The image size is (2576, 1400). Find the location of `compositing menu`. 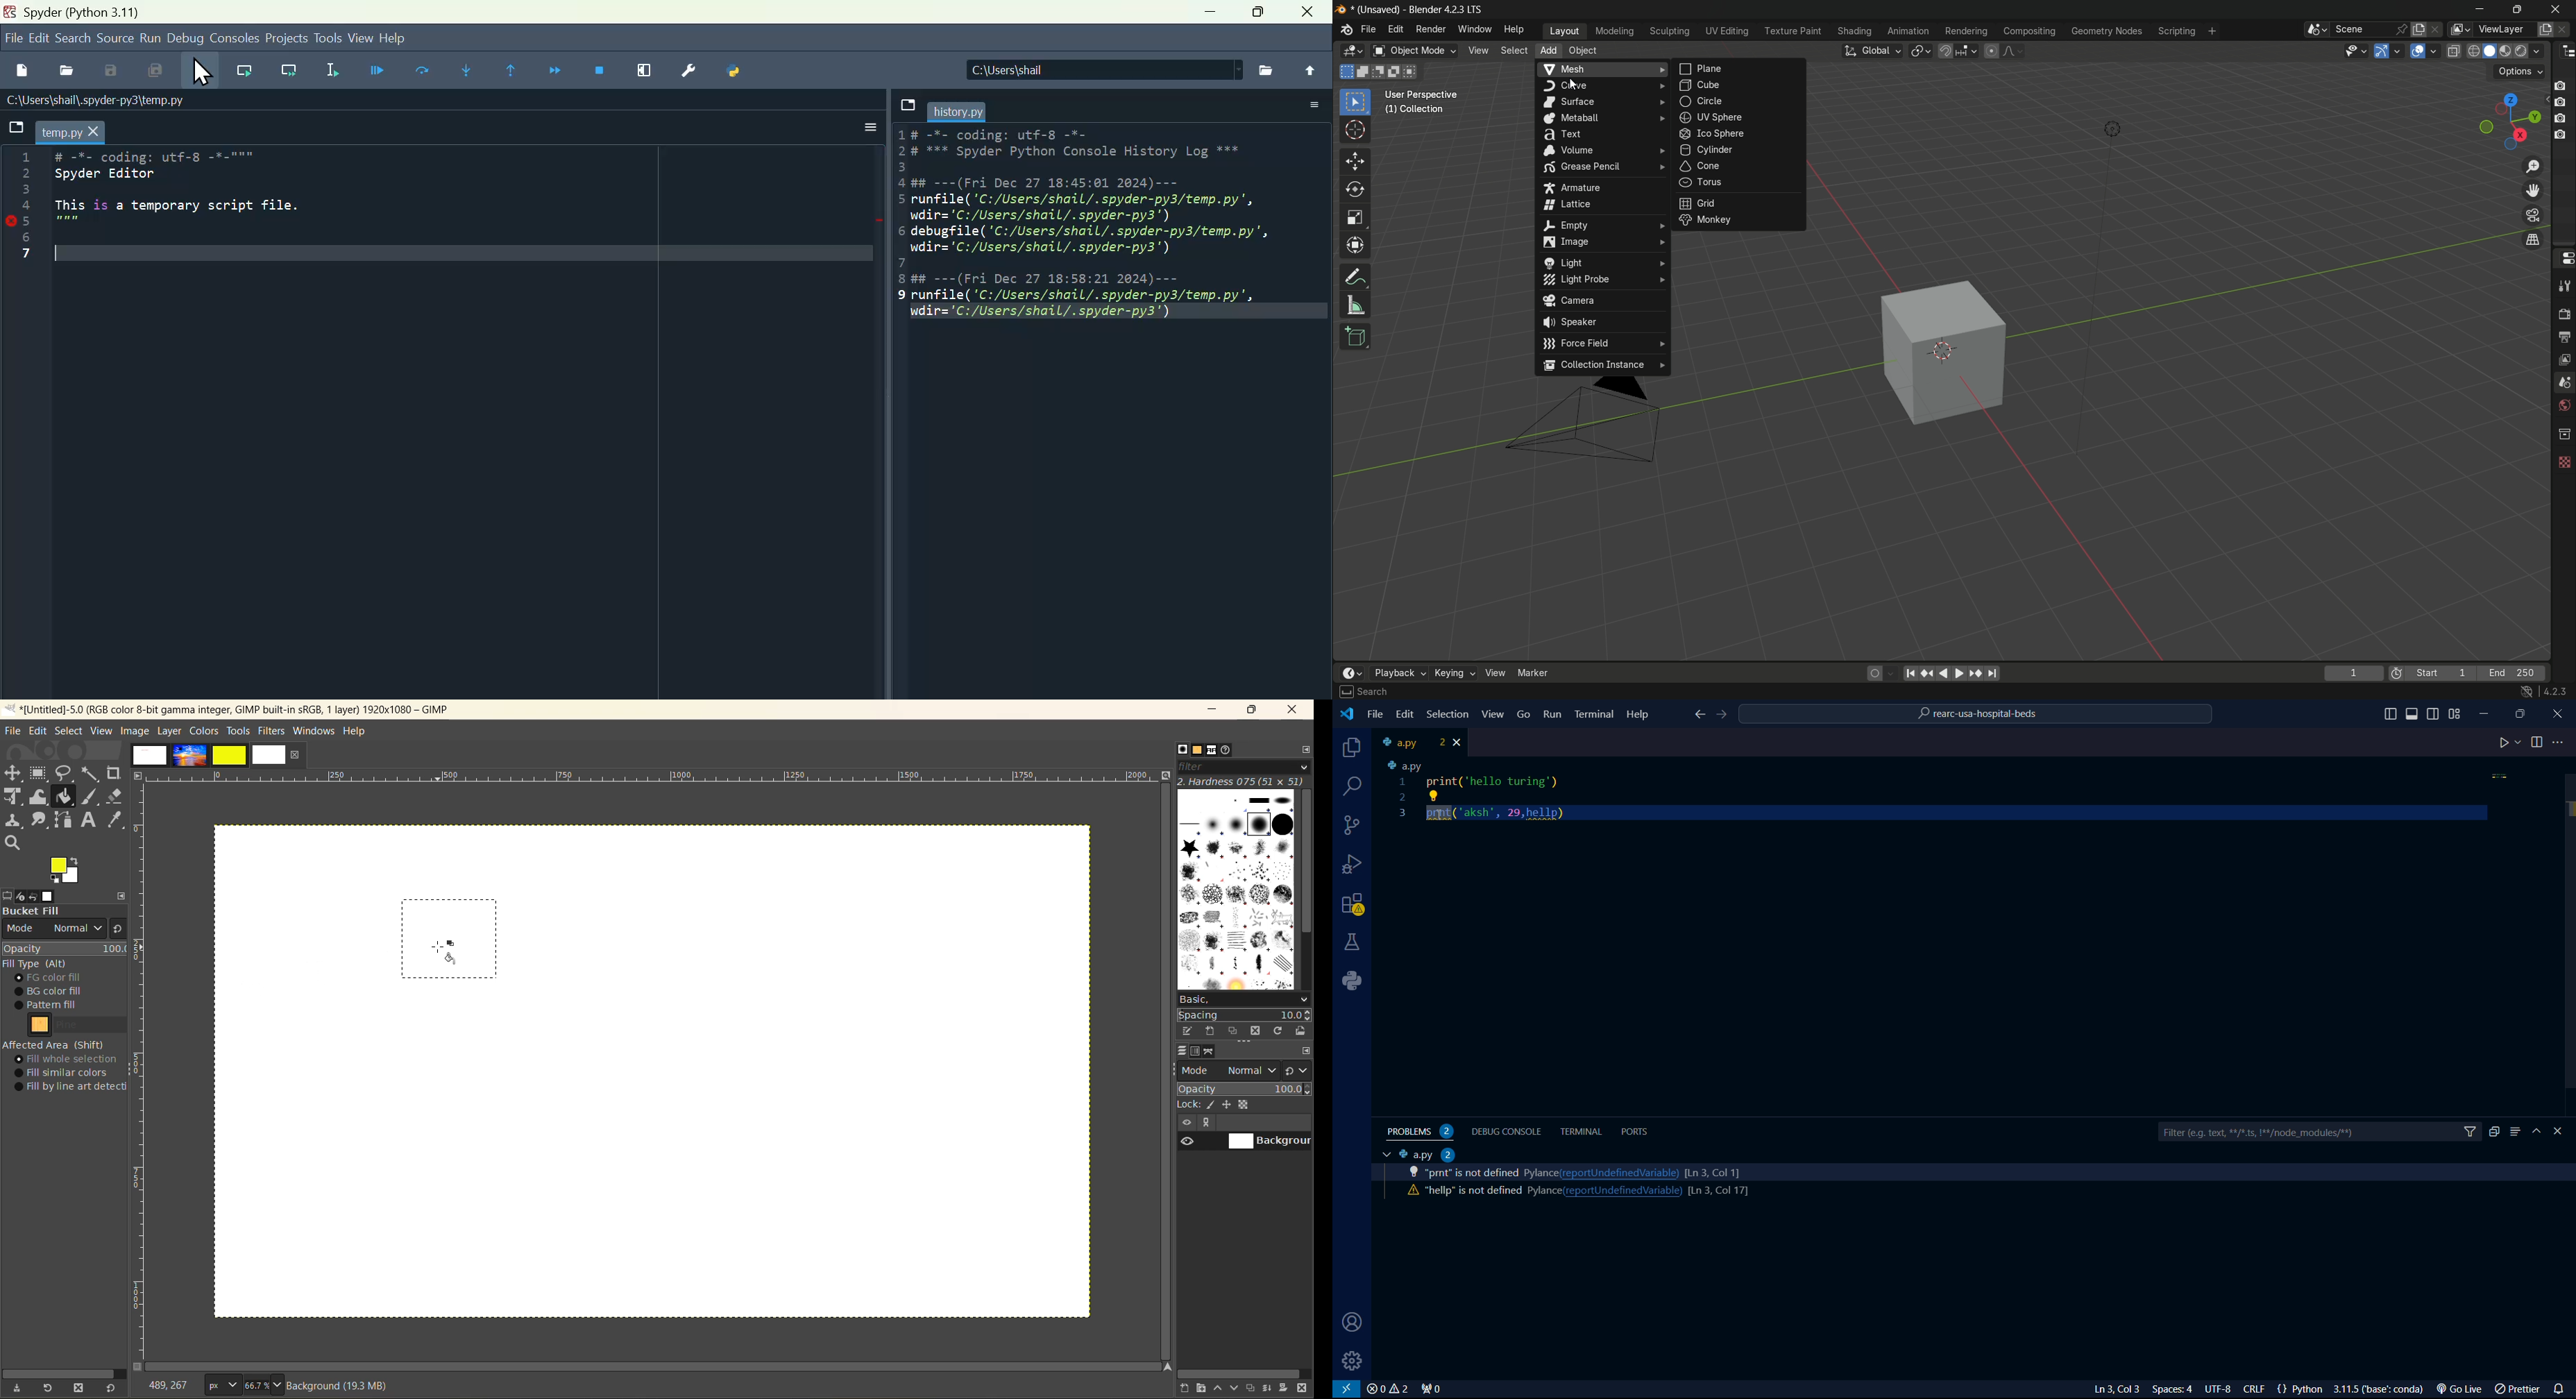

compositing menu is located at coordinates (2030, 31).